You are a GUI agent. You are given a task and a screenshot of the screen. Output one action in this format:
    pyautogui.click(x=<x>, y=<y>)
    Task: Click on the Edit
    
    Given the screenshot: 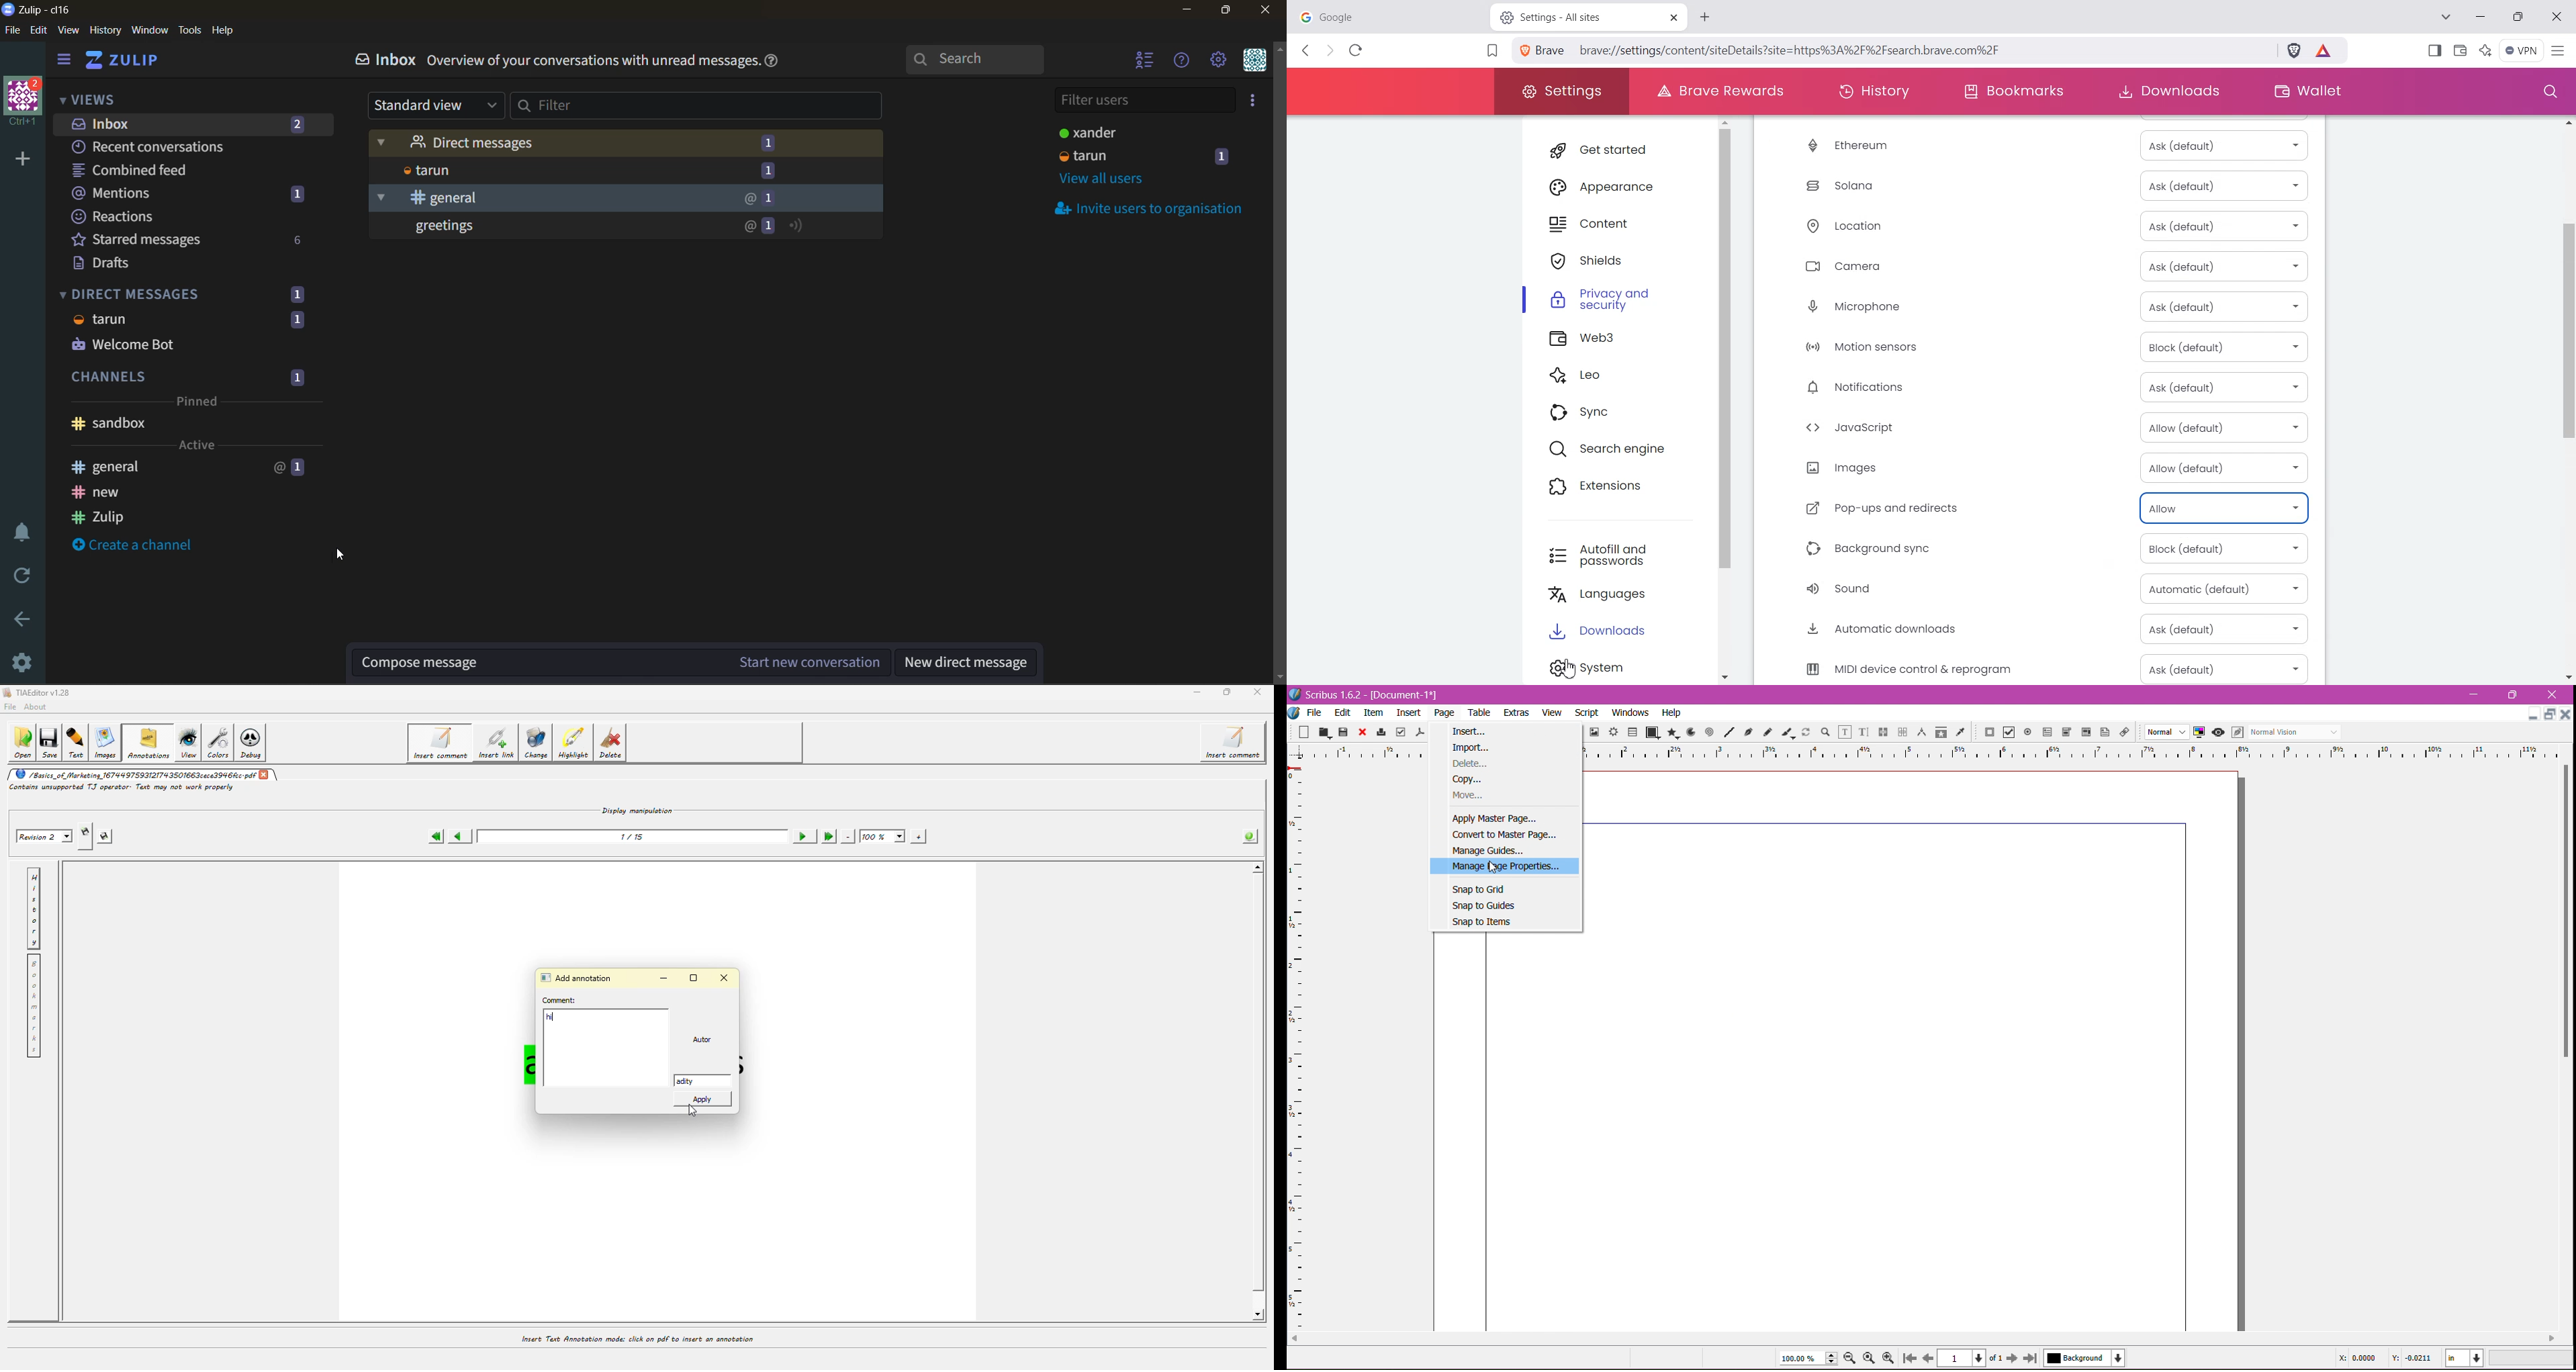 What is the action you would take?
    pyautogui.click(x=1342, y=712)
    